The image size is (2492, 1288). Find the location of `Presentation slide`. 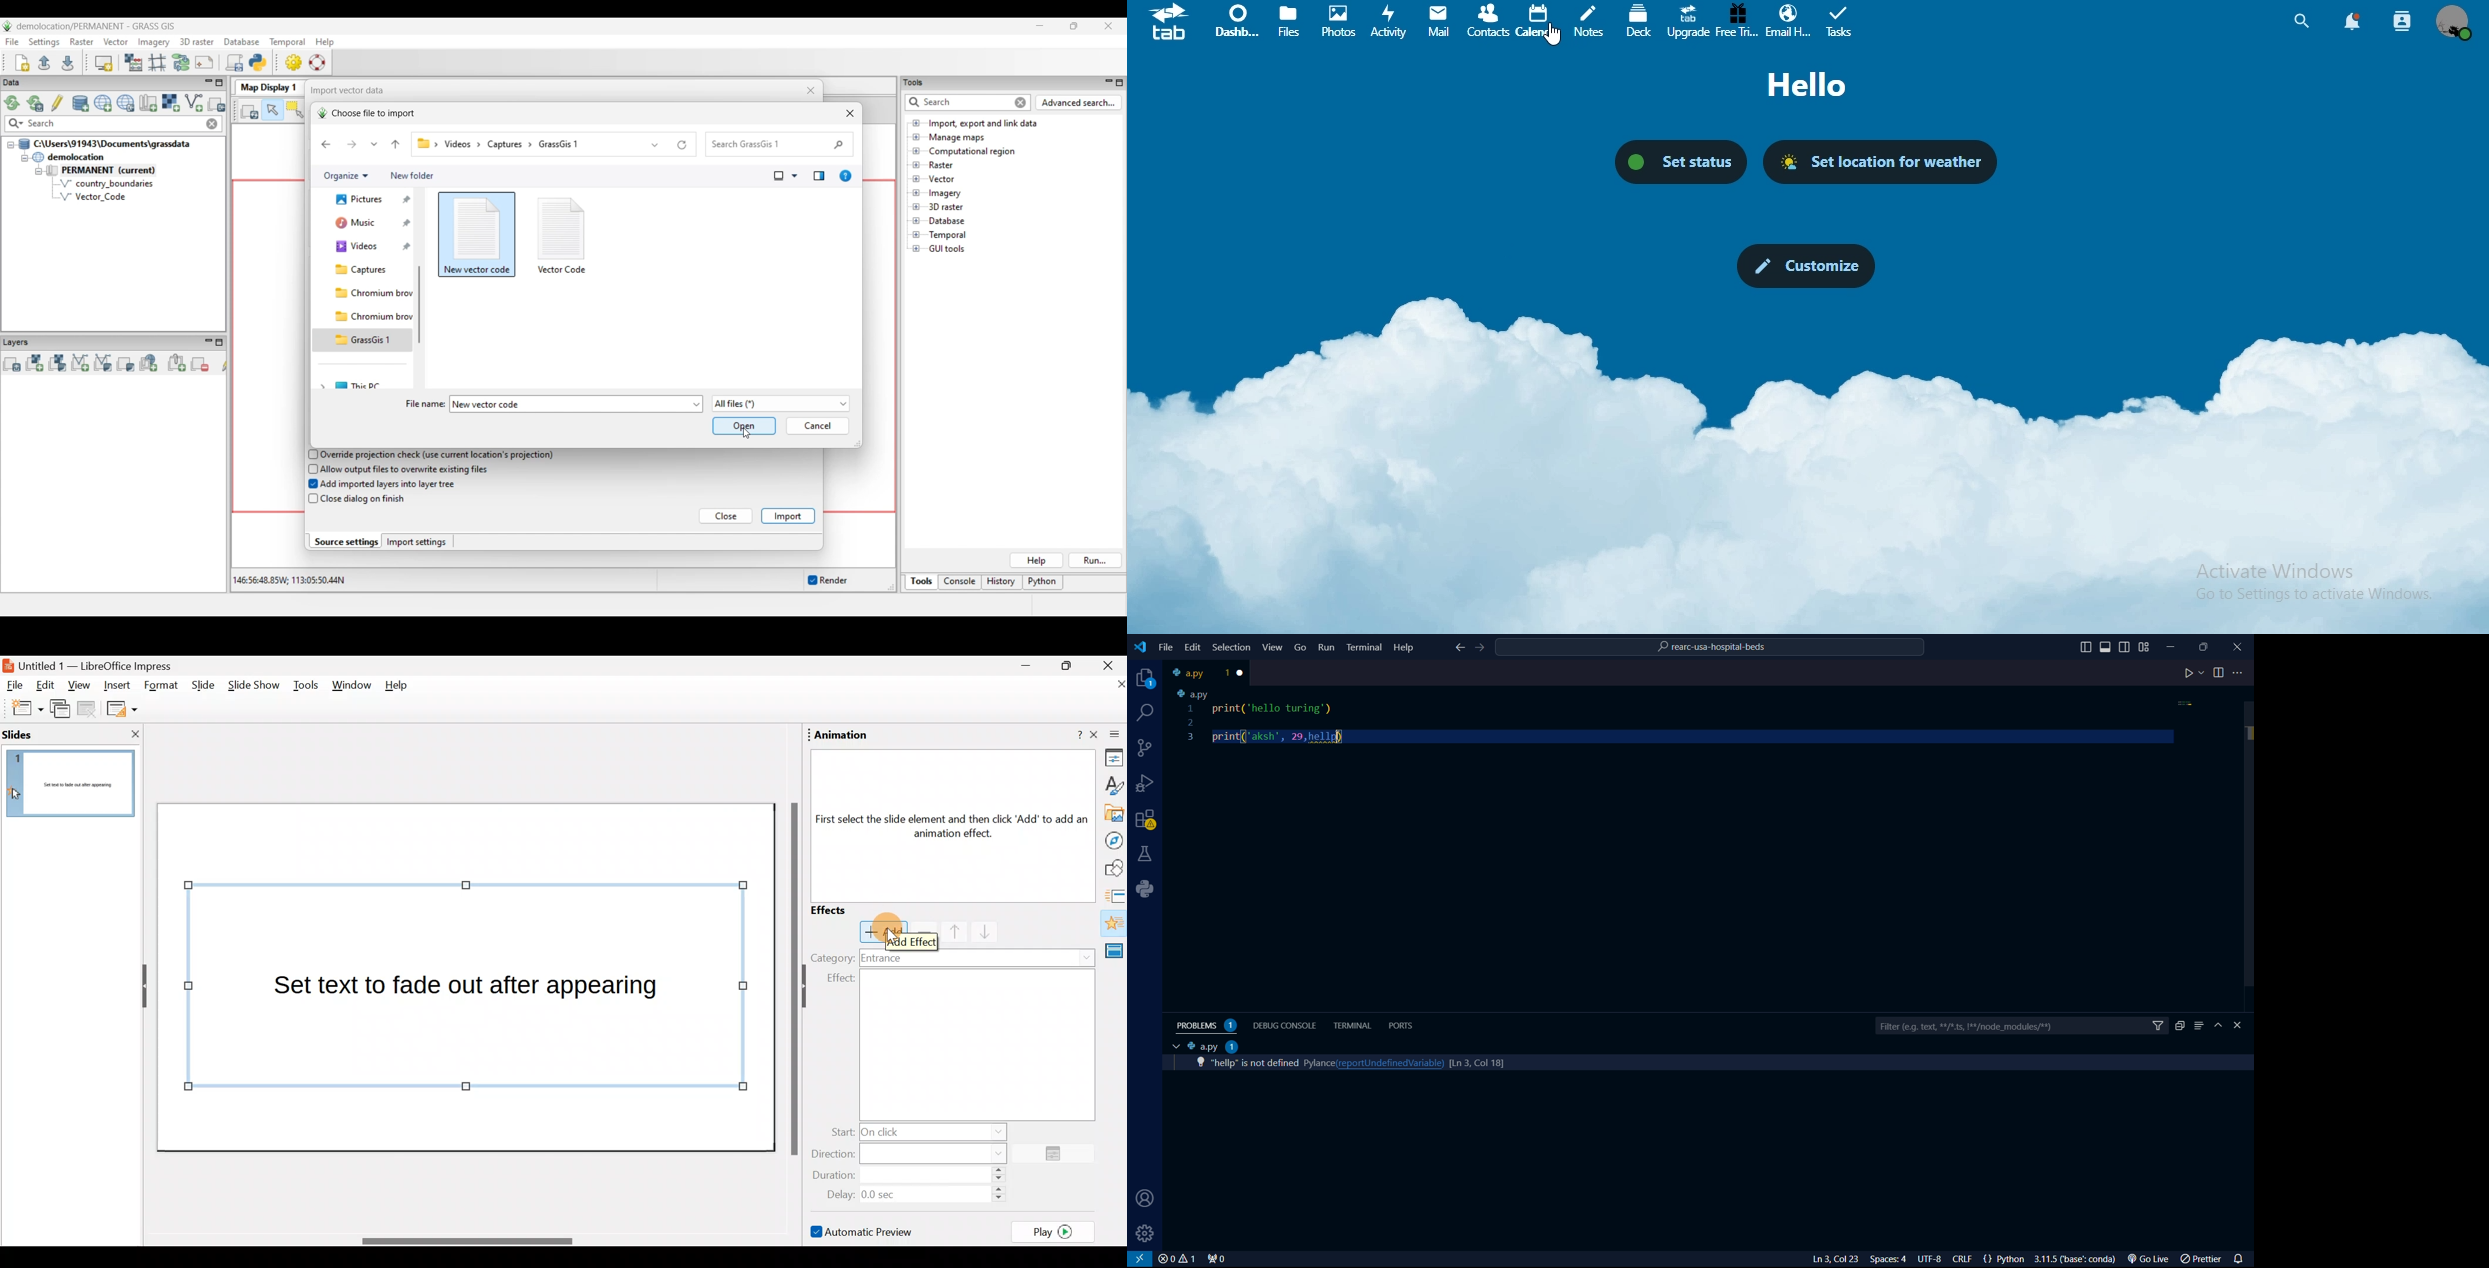

Presentation slide is located at coordinates (468, 976).